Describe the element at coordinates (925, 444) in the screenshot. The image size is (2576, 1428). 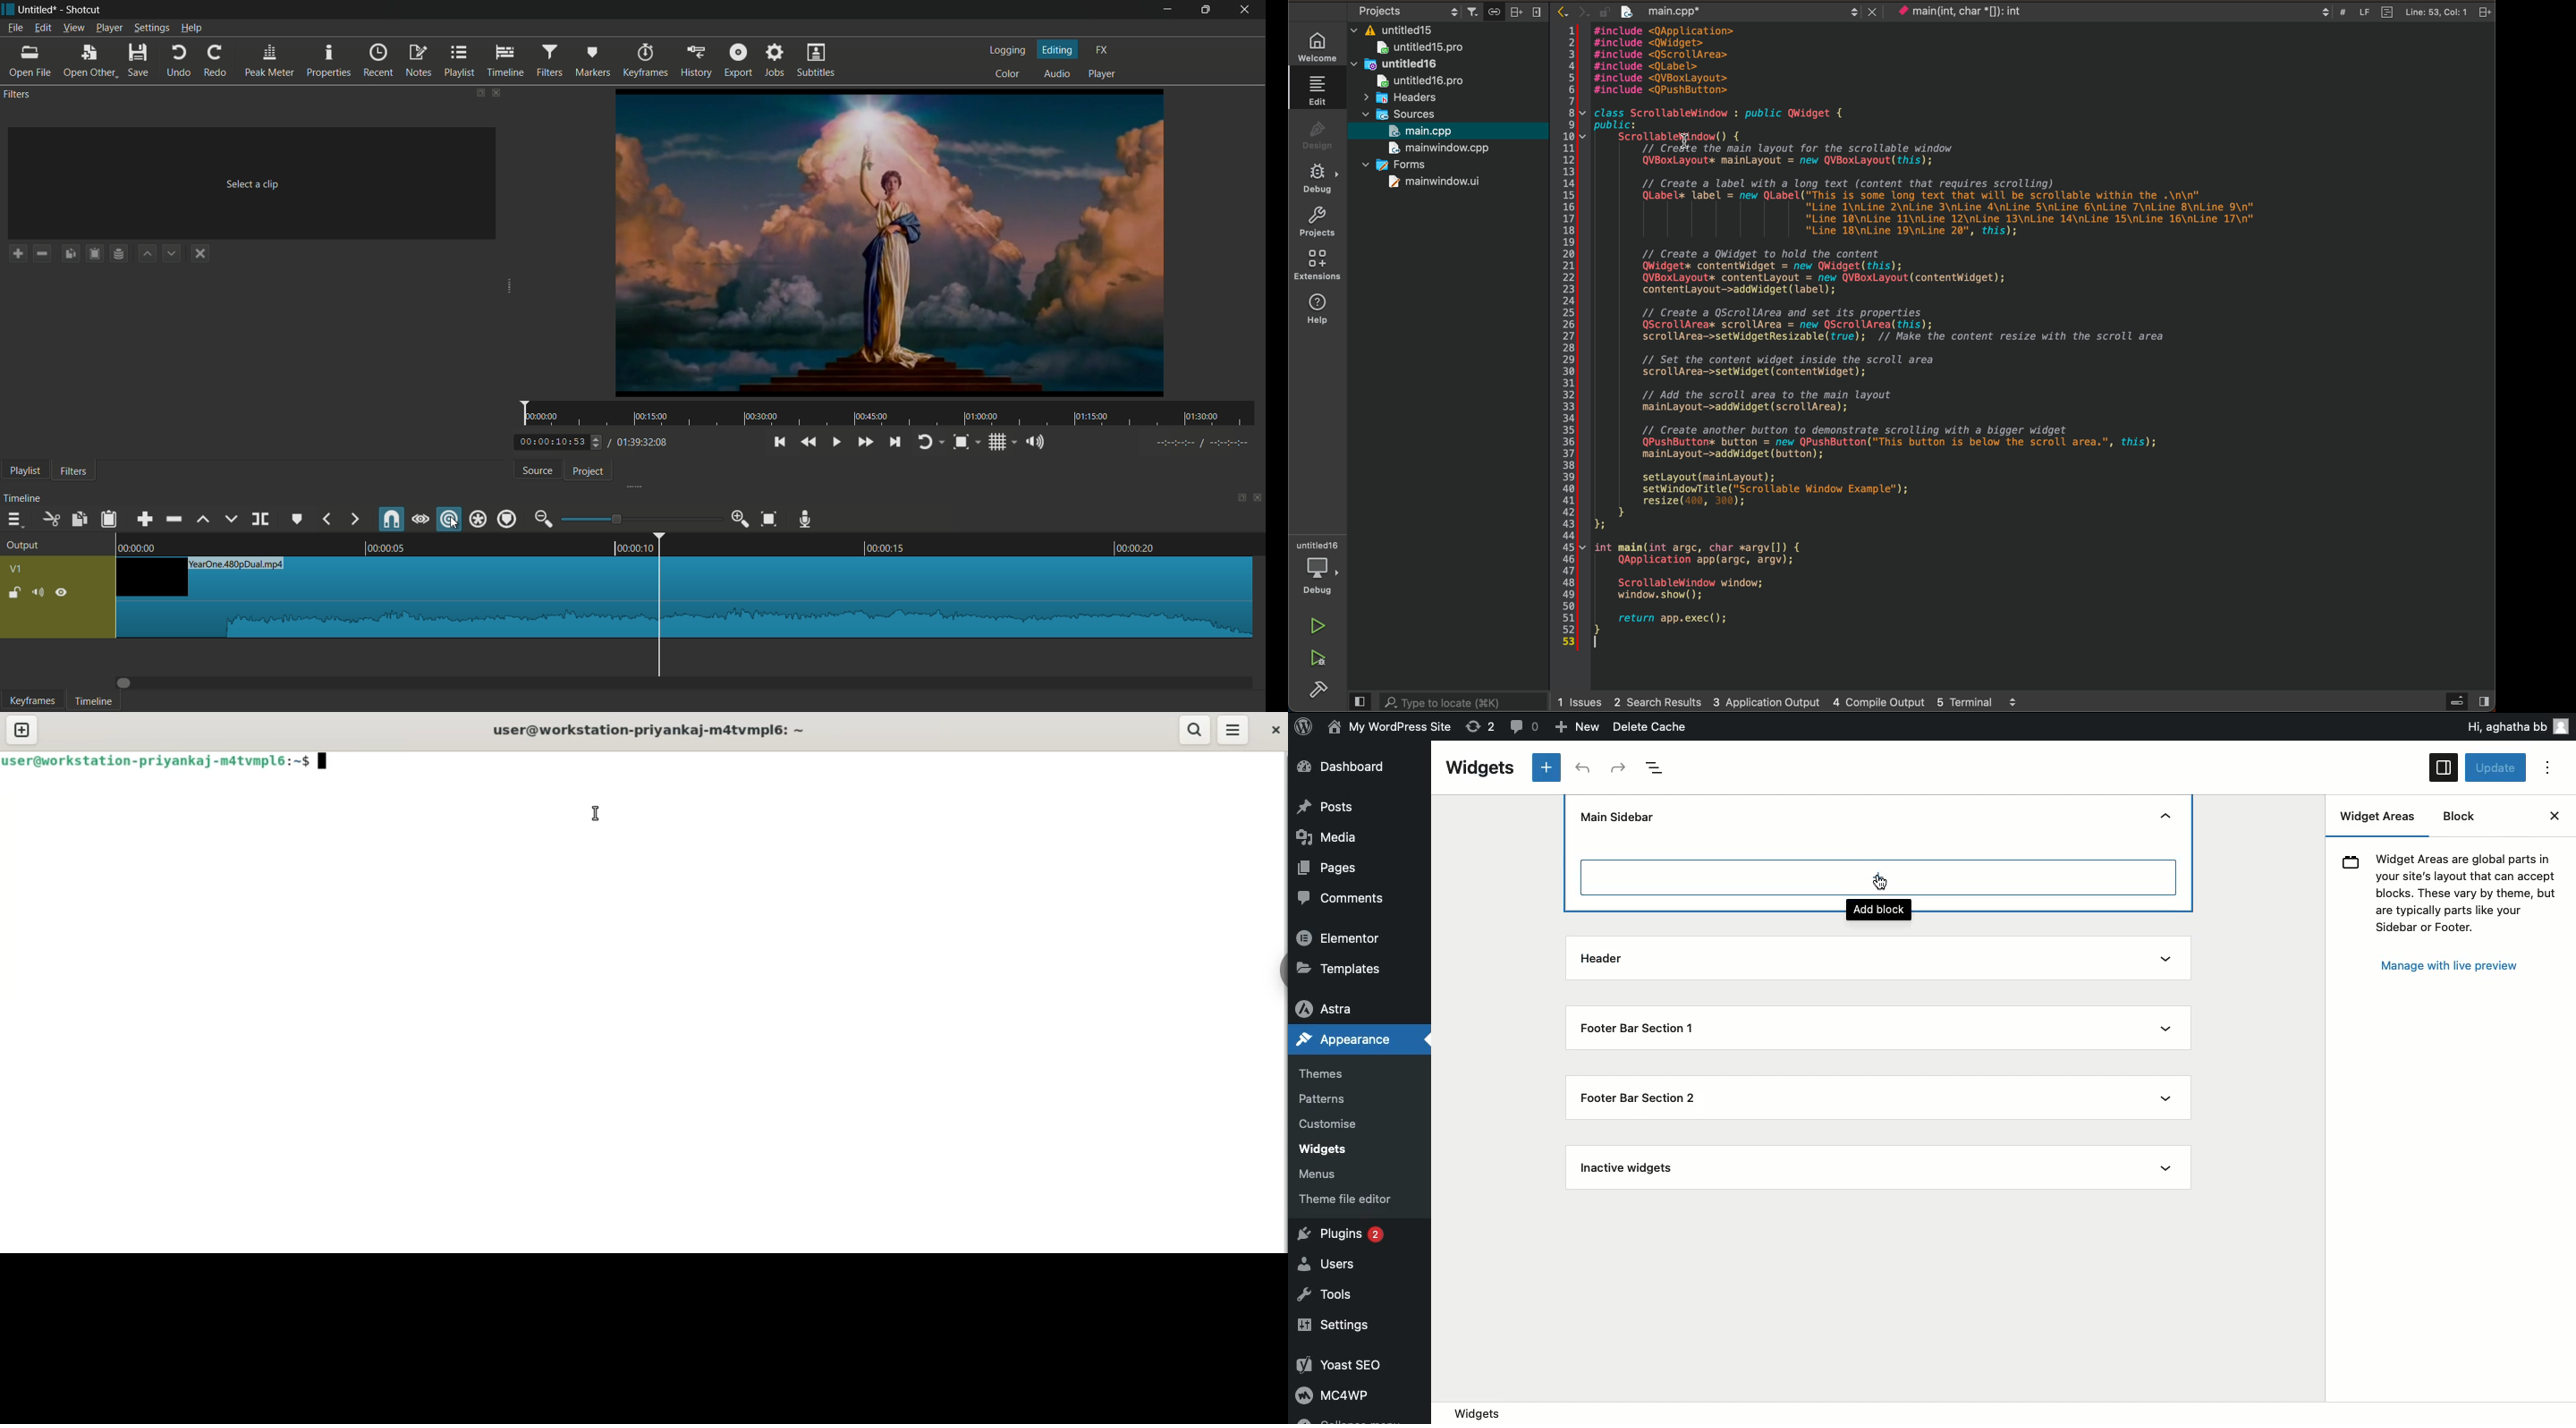
I see `toggle player looping` at that location.